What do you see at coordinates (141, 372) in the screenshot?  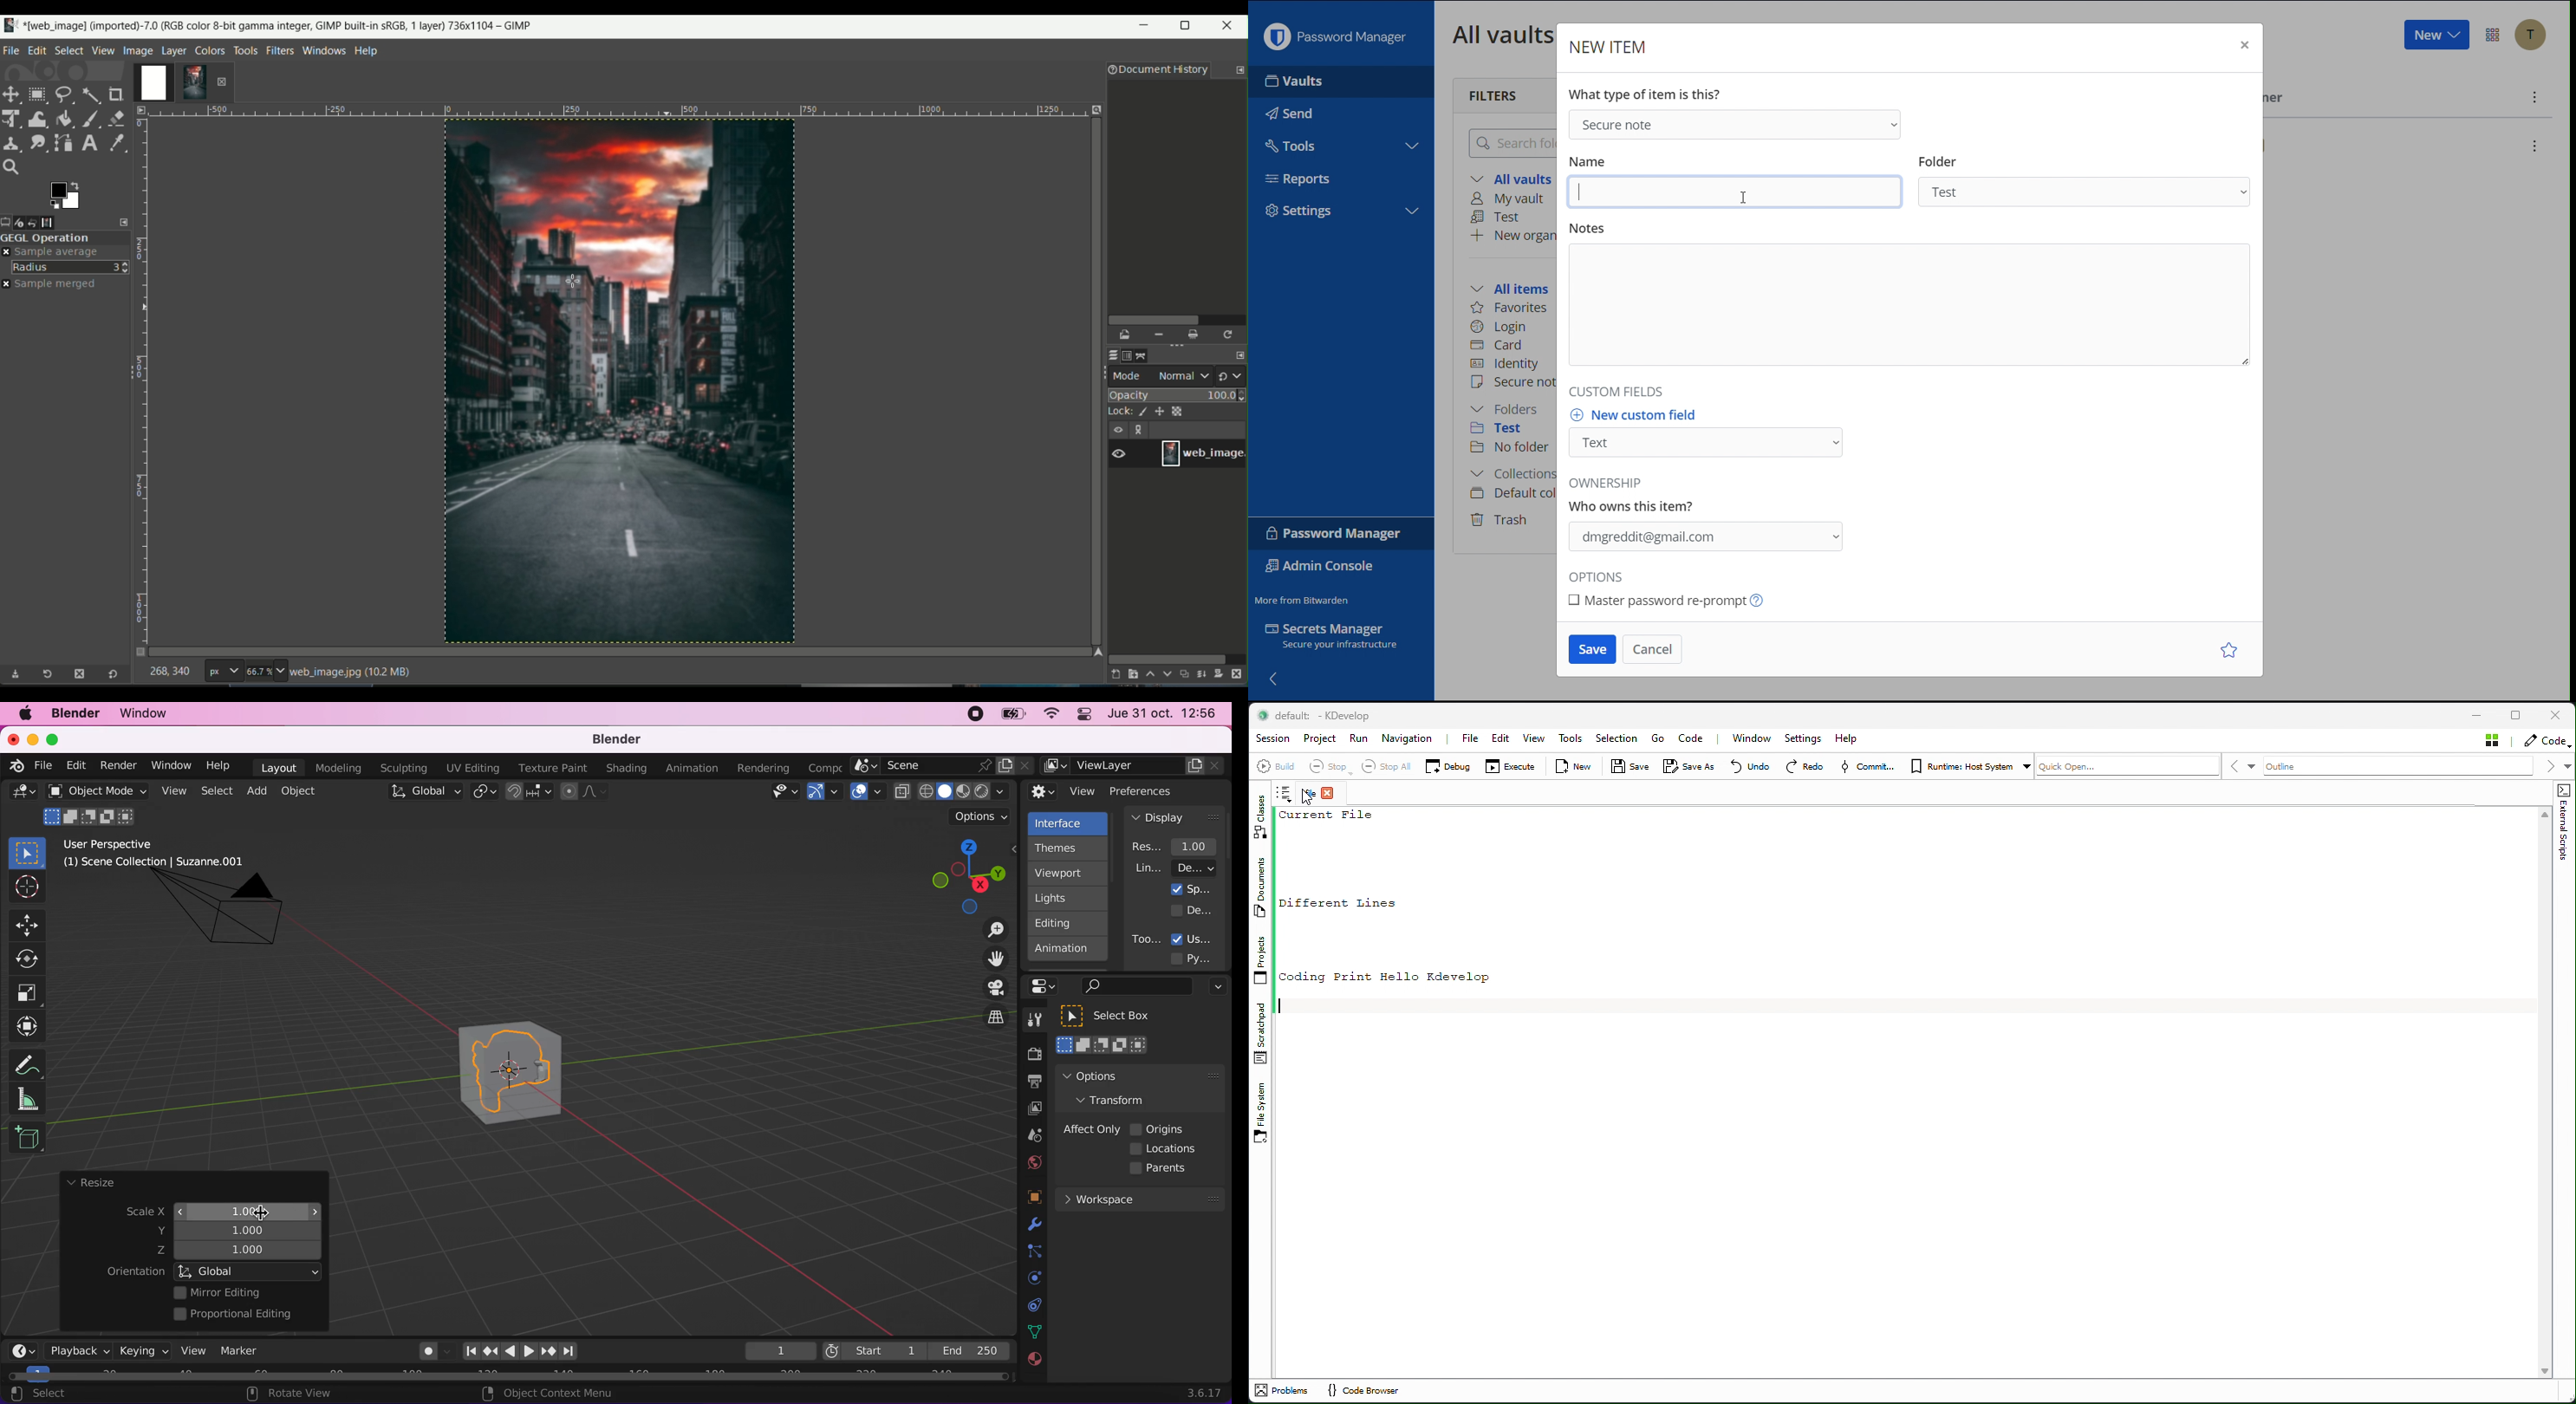 I see `length measuring layer` at bounding box center [141, 372].